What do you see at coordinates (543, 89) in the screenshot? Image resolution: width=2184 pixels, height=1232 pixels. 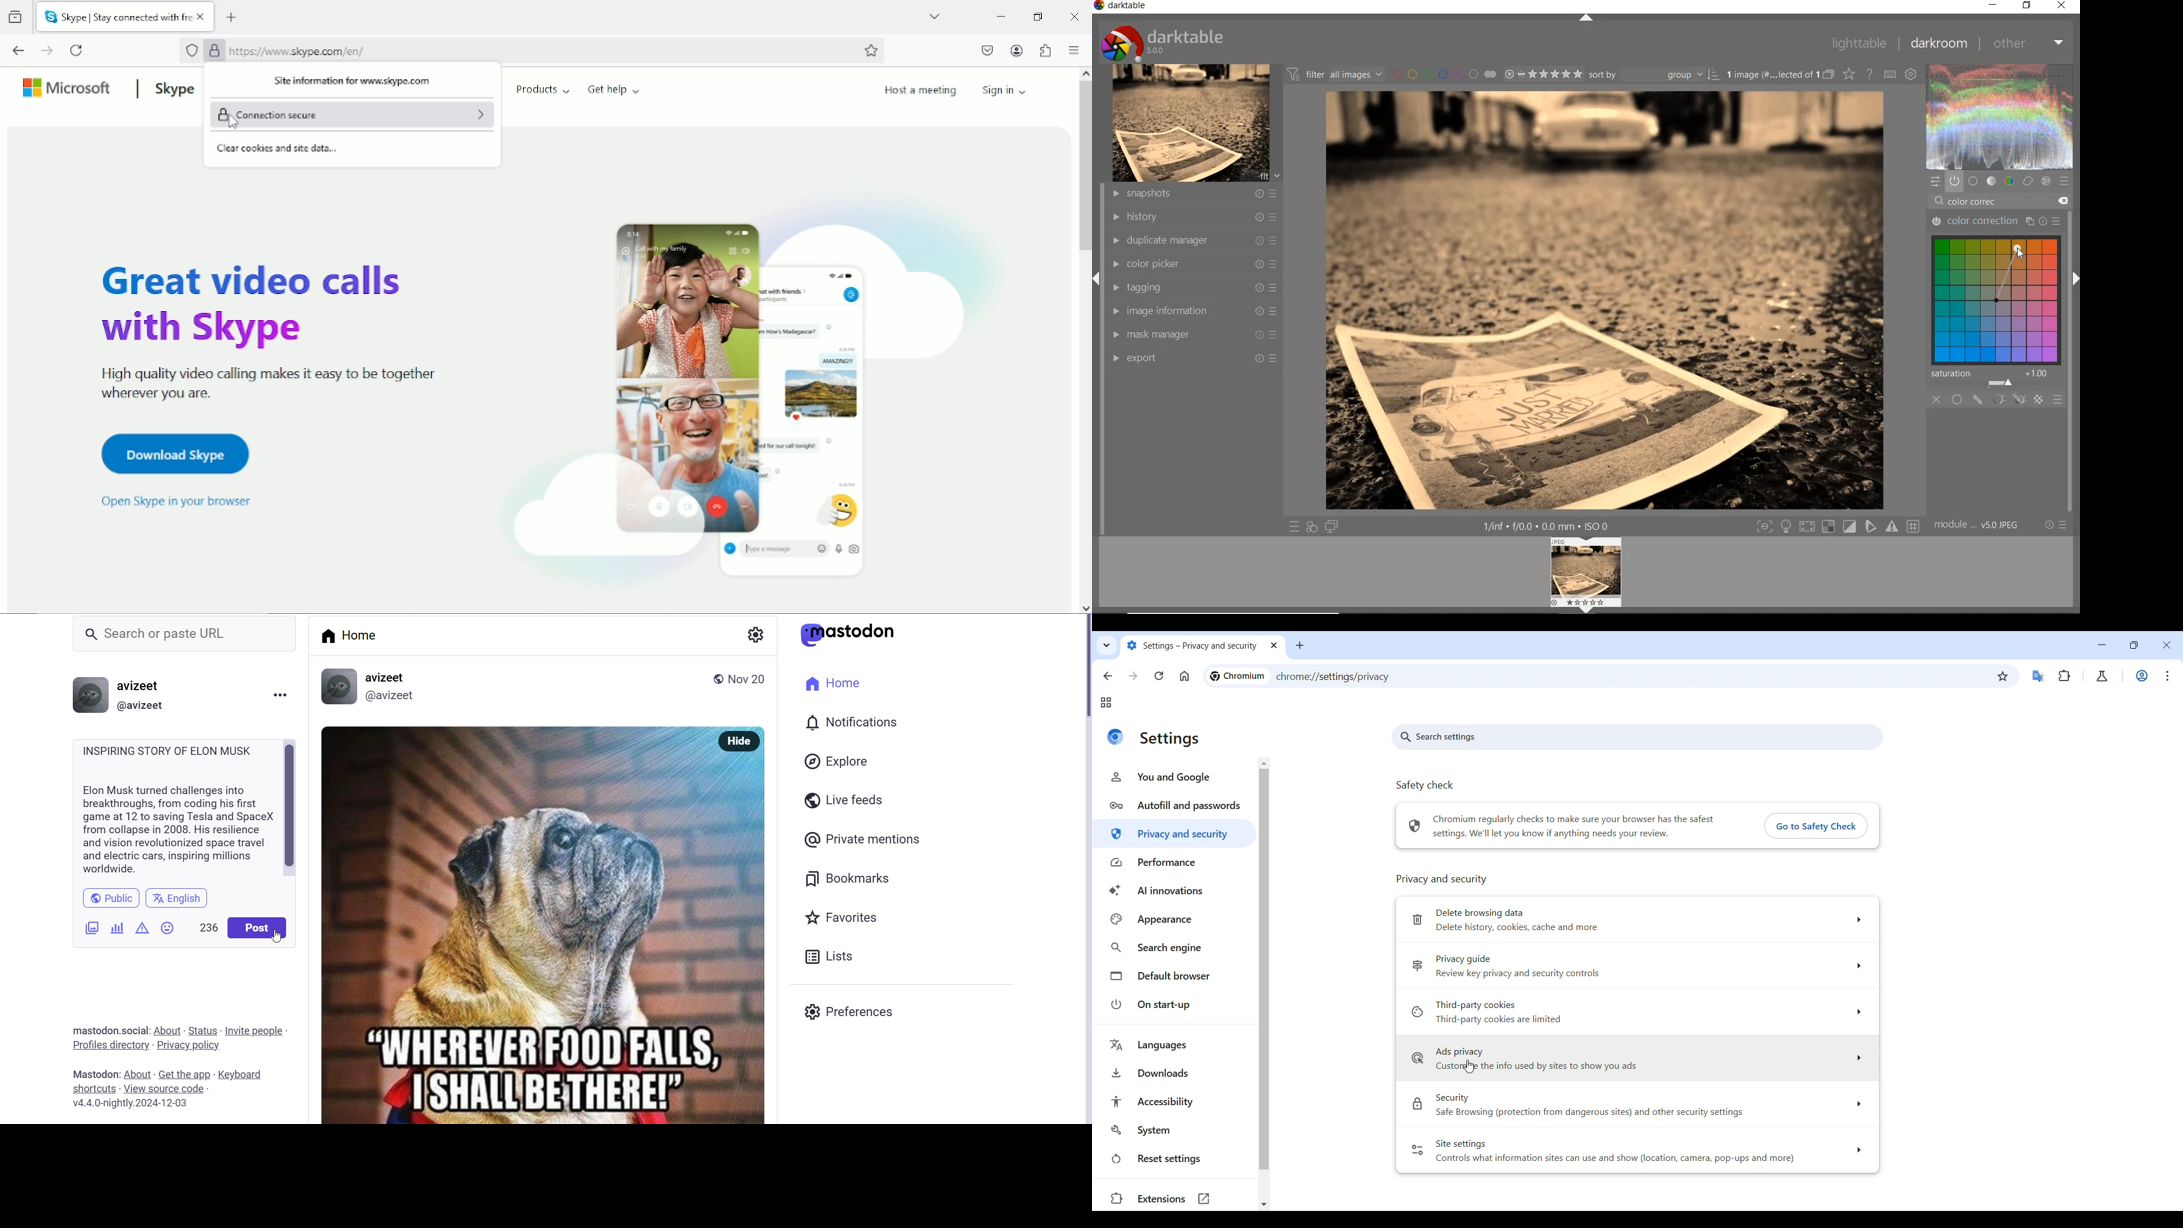 I see `Products` at bounding box center [543, 89].